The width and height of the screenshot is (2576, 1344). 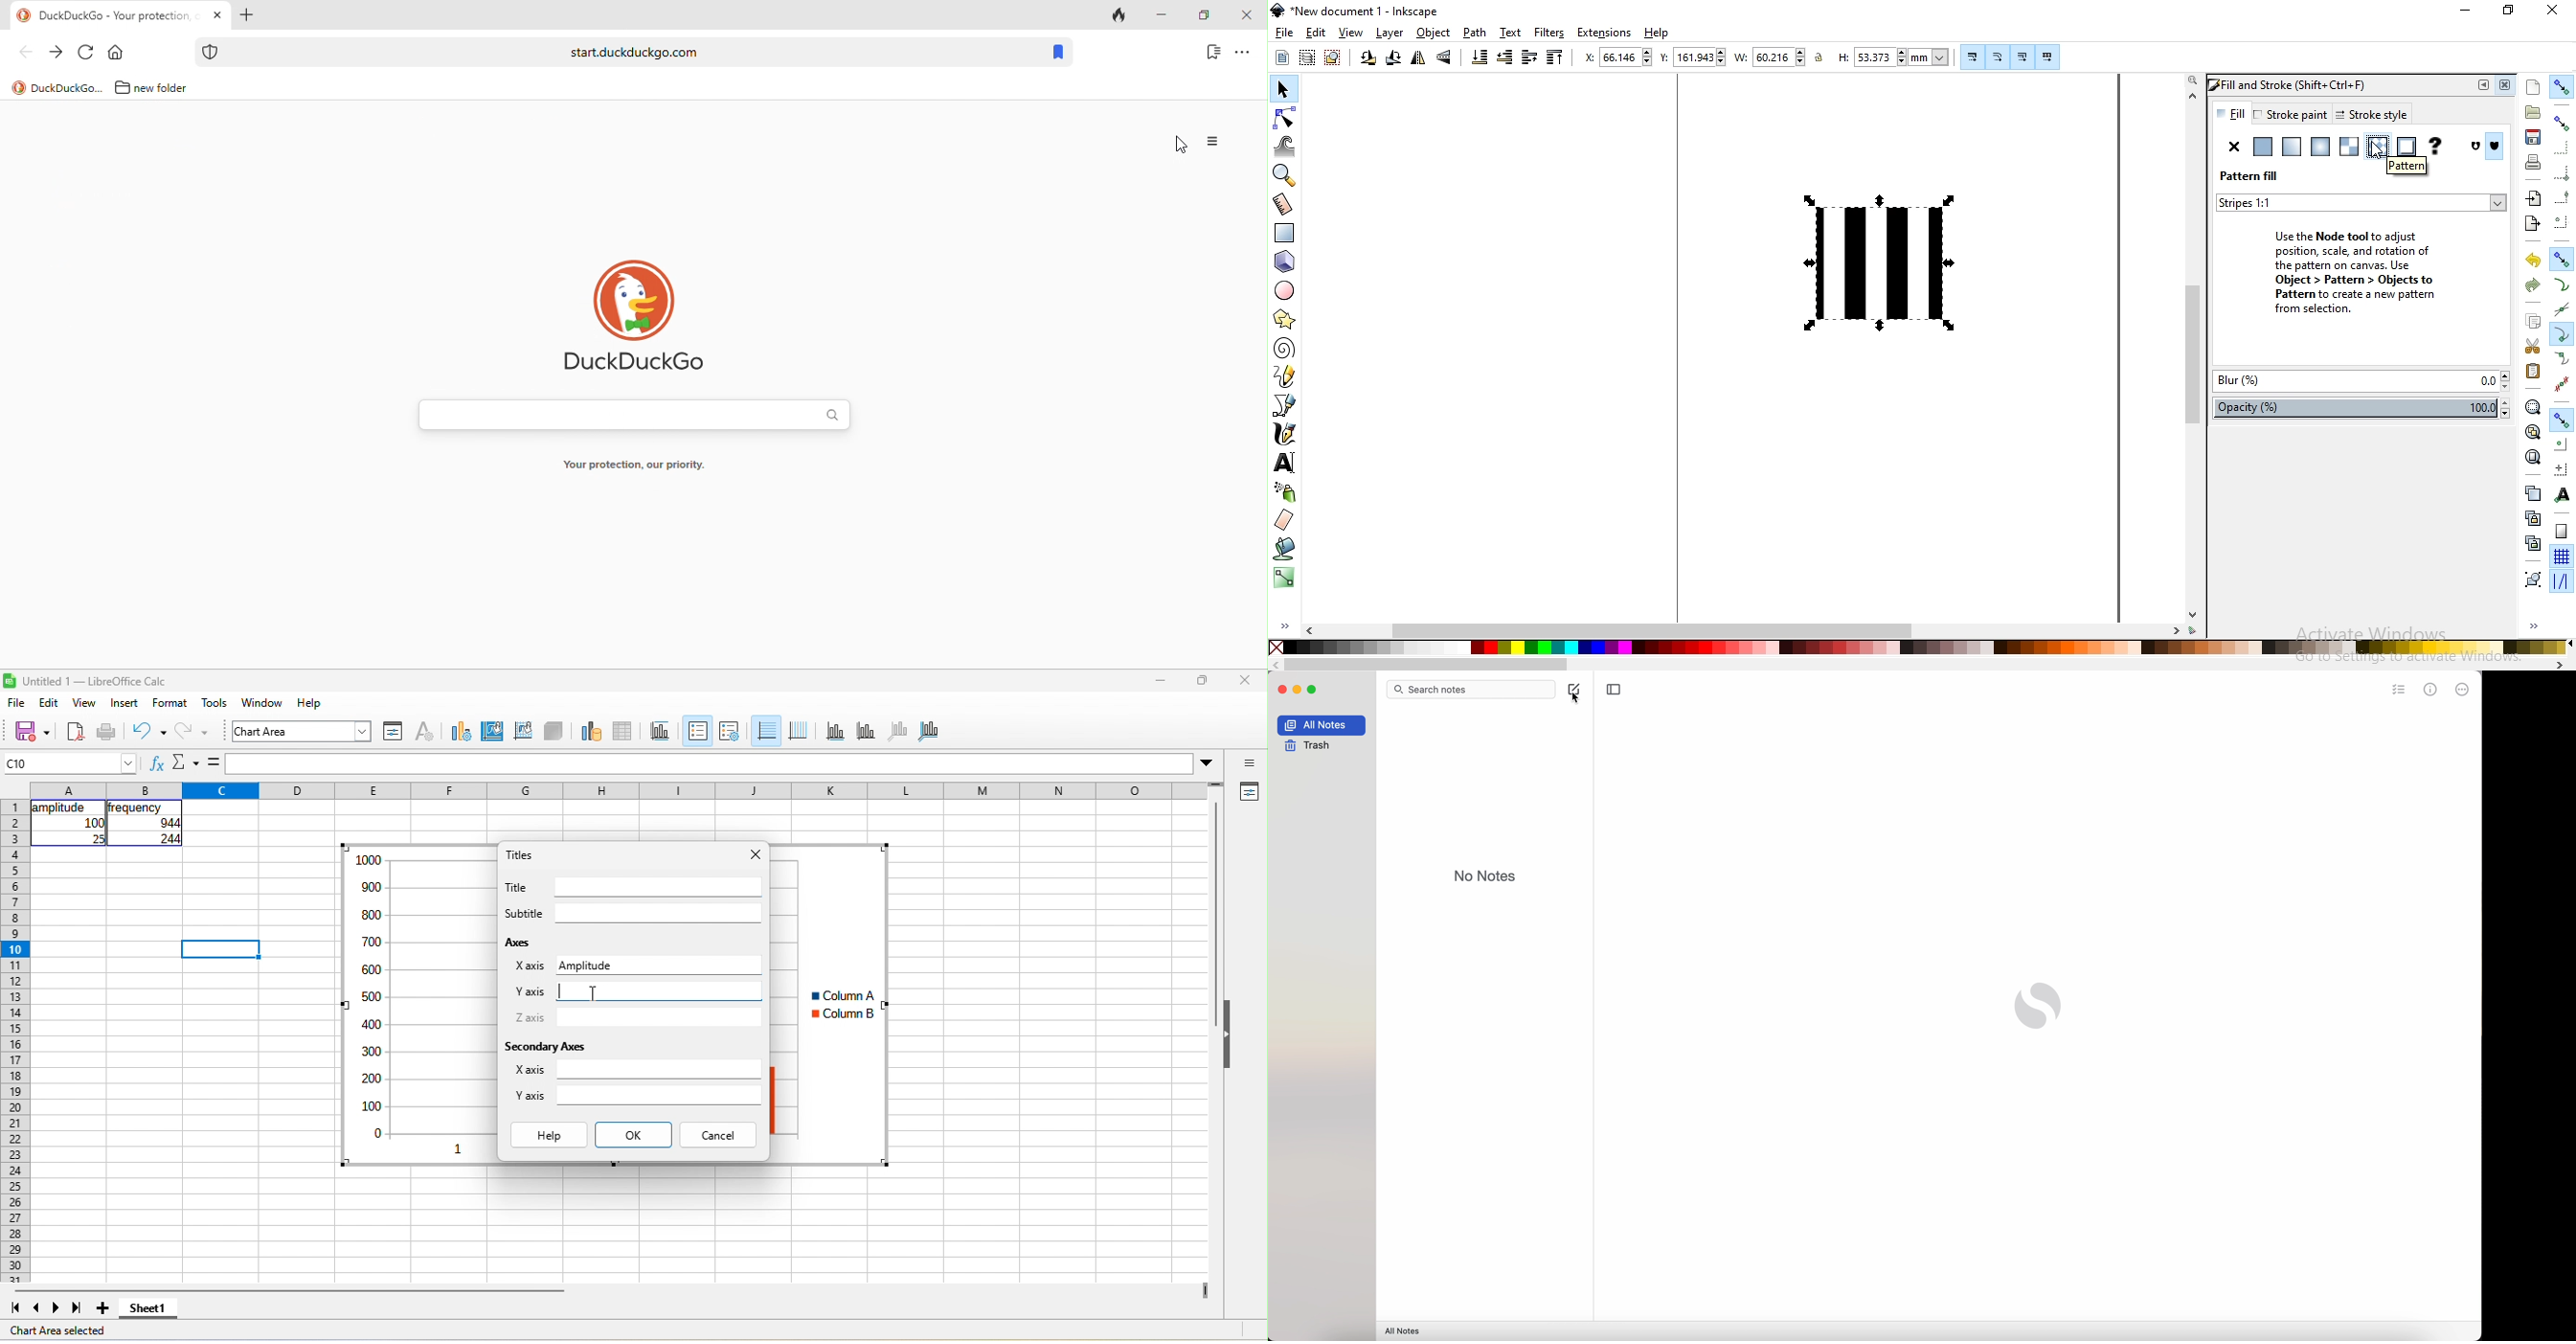 I want to click on toggle sidebar, so click(x=1615, y=688).